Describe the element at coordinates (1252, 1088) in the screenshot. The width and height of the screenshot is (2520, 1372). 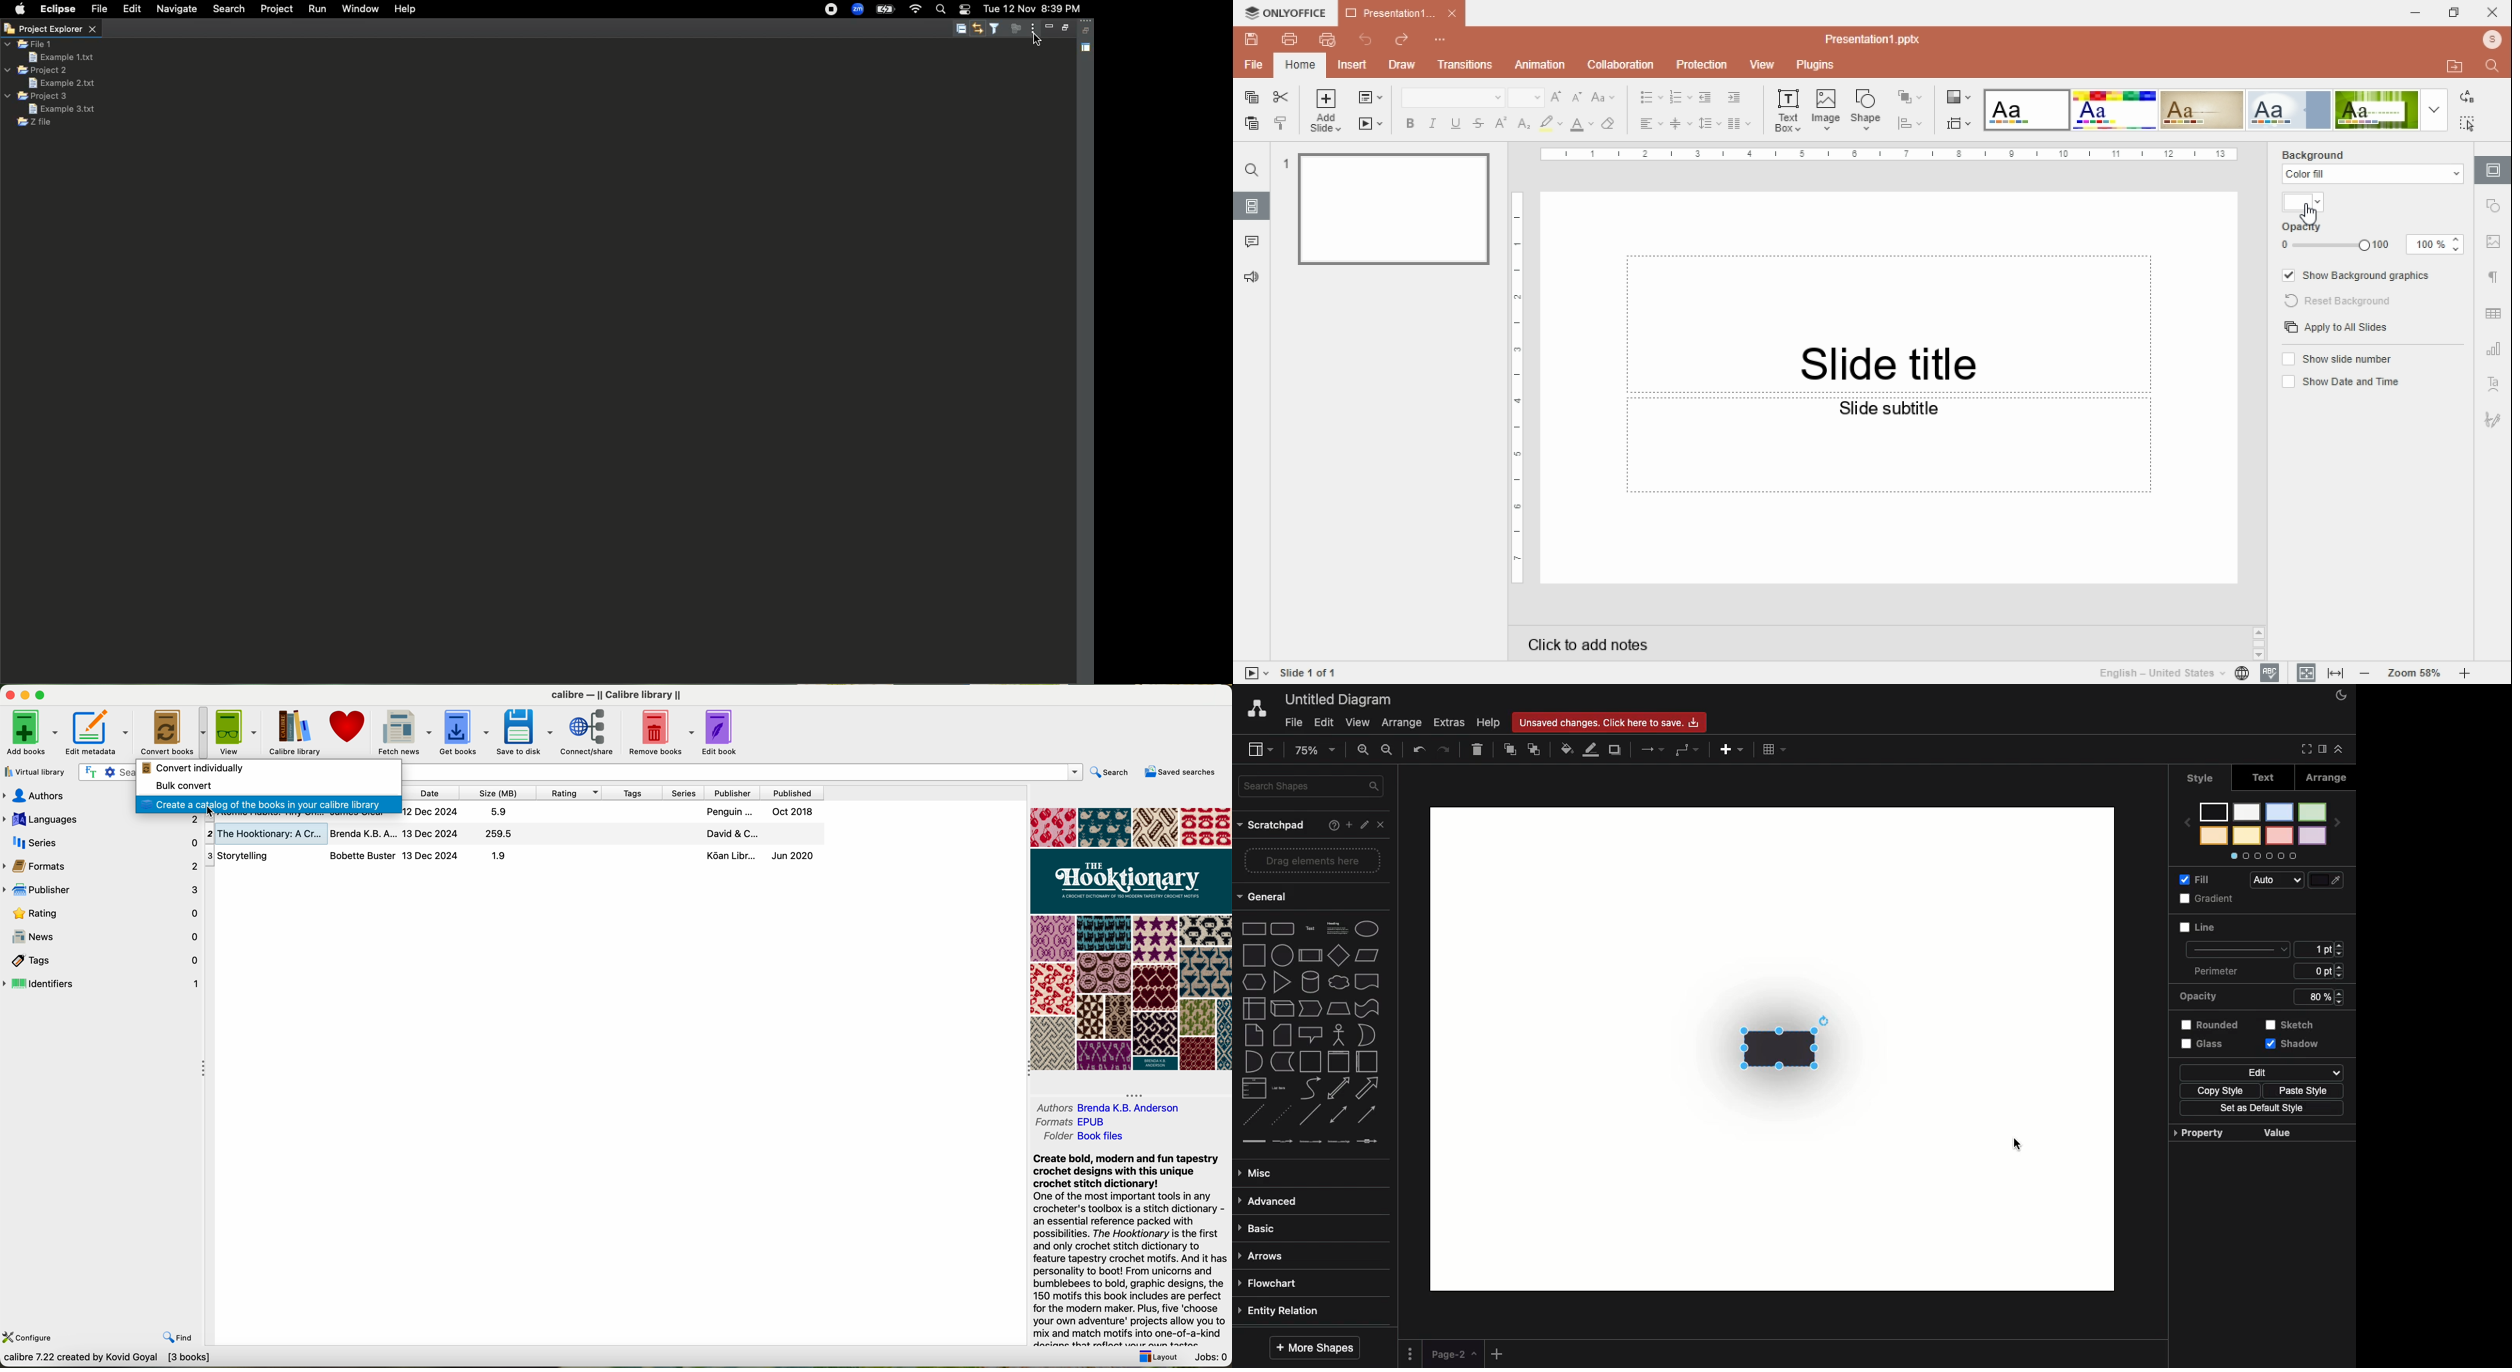
I see `list` at that location.